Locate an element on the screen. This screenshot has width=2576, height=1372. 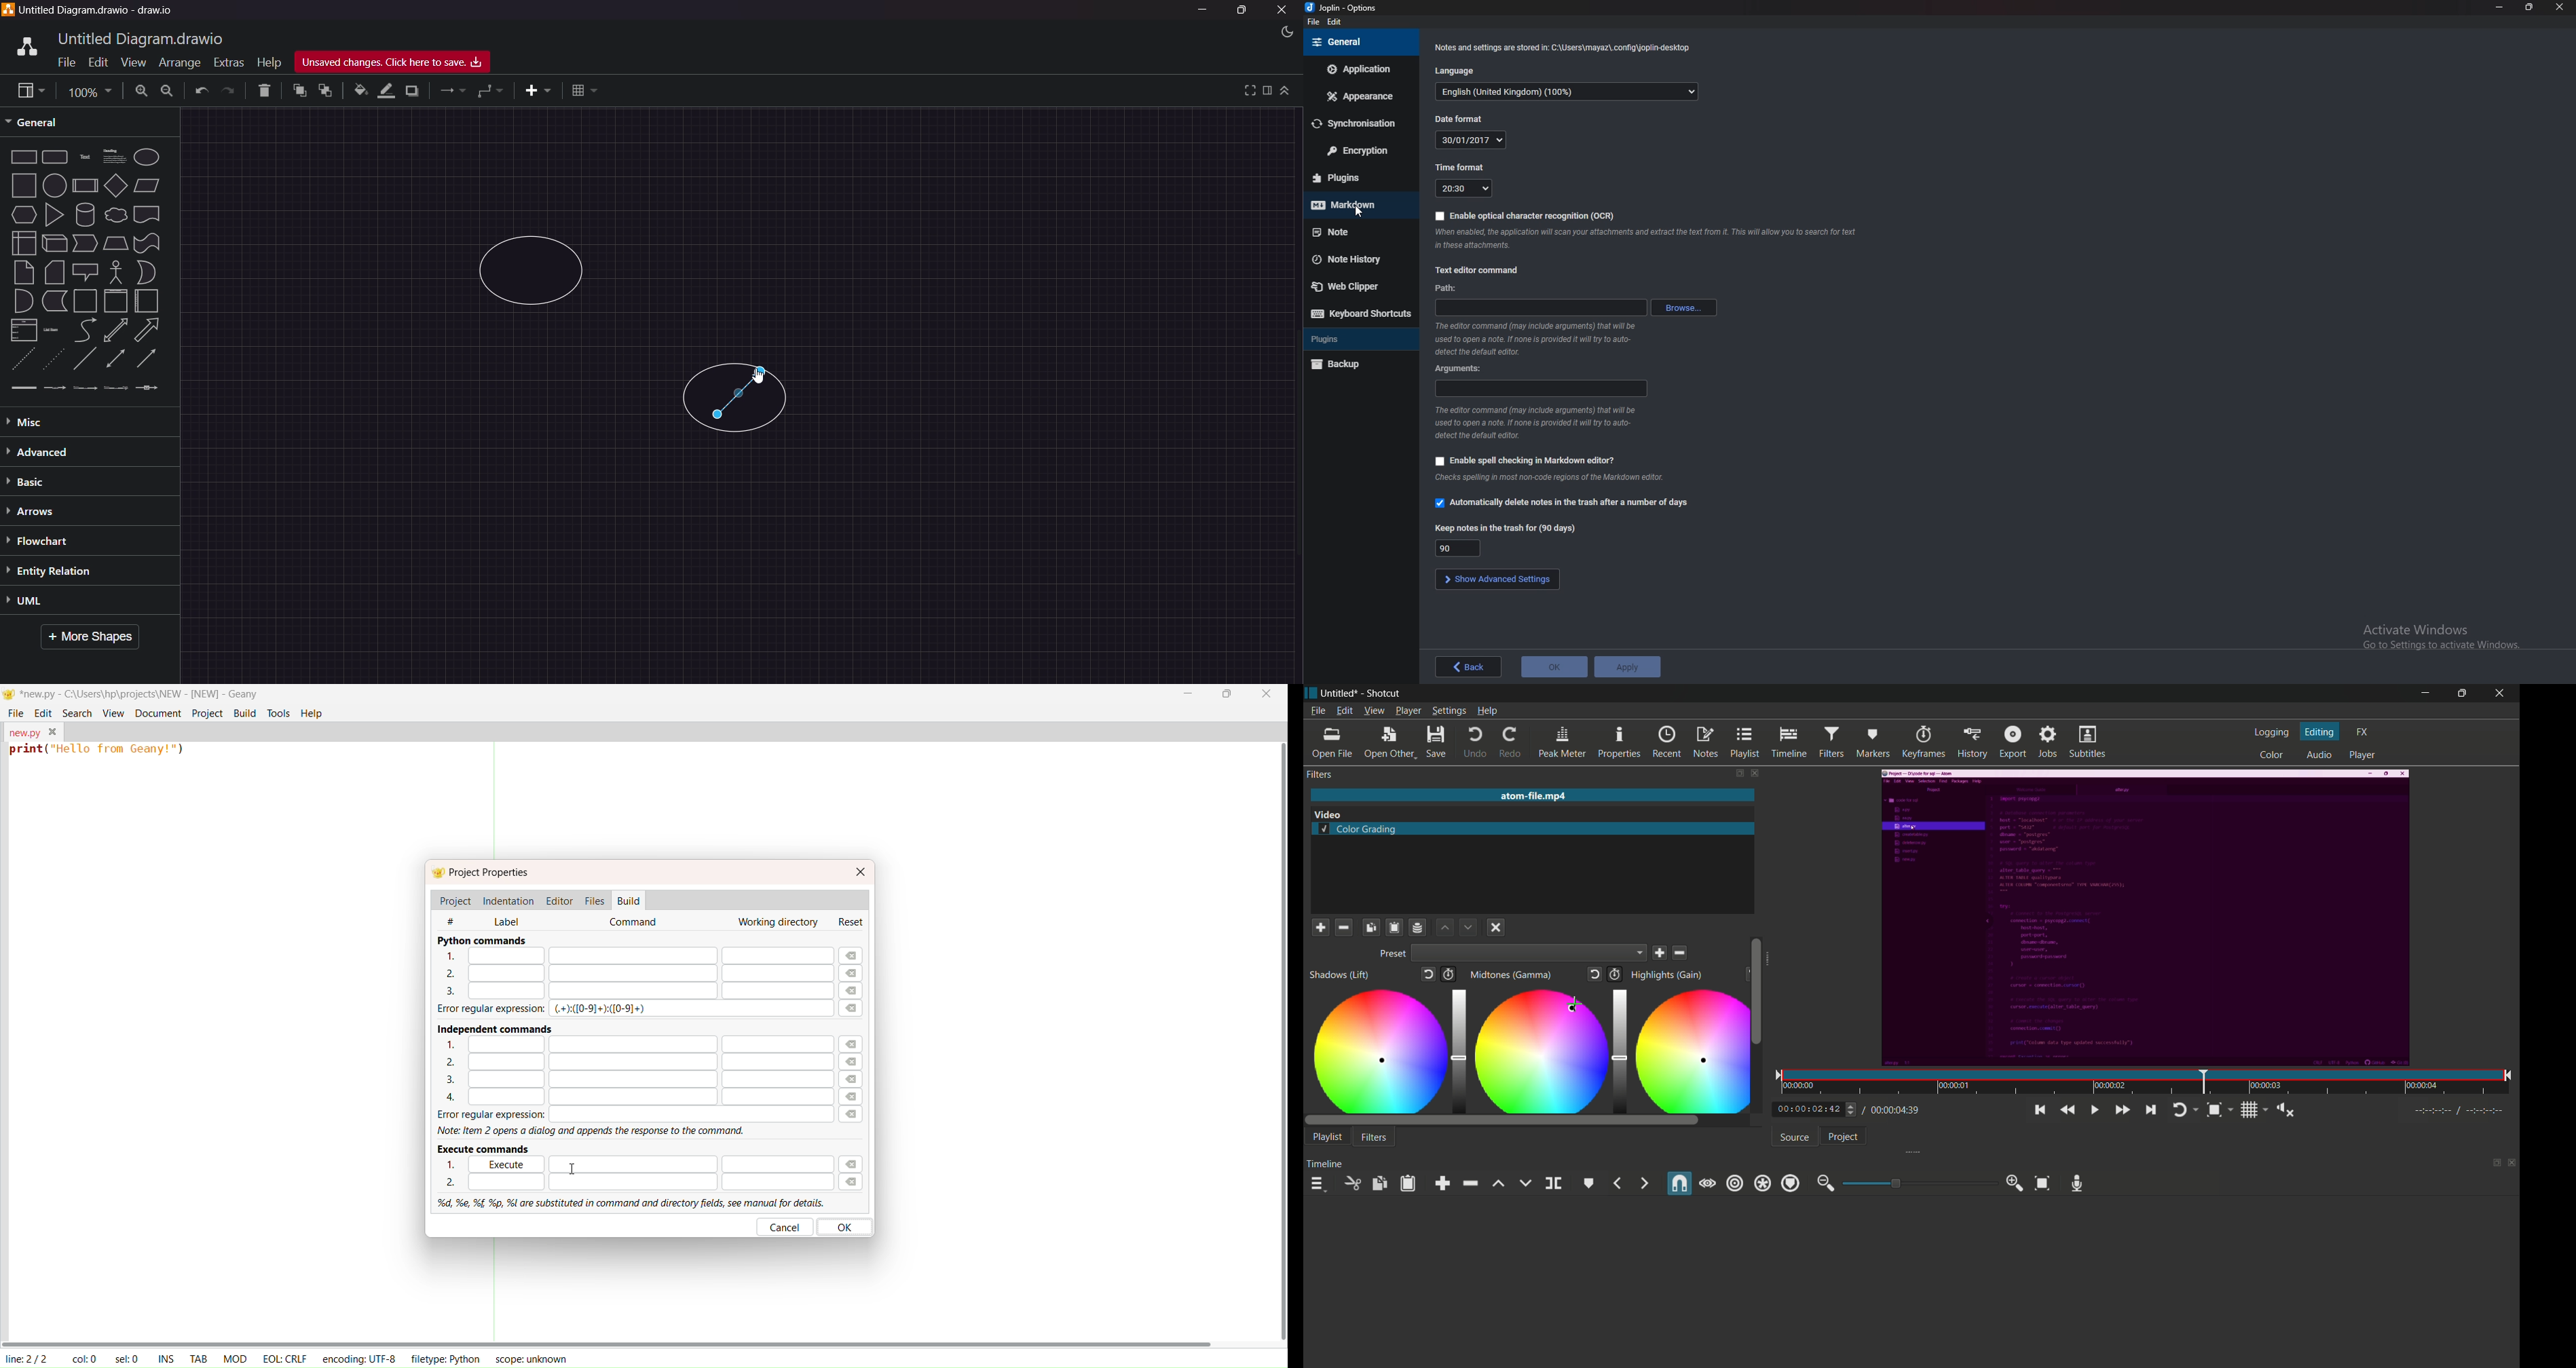
table is located at coordinates (585, 90).